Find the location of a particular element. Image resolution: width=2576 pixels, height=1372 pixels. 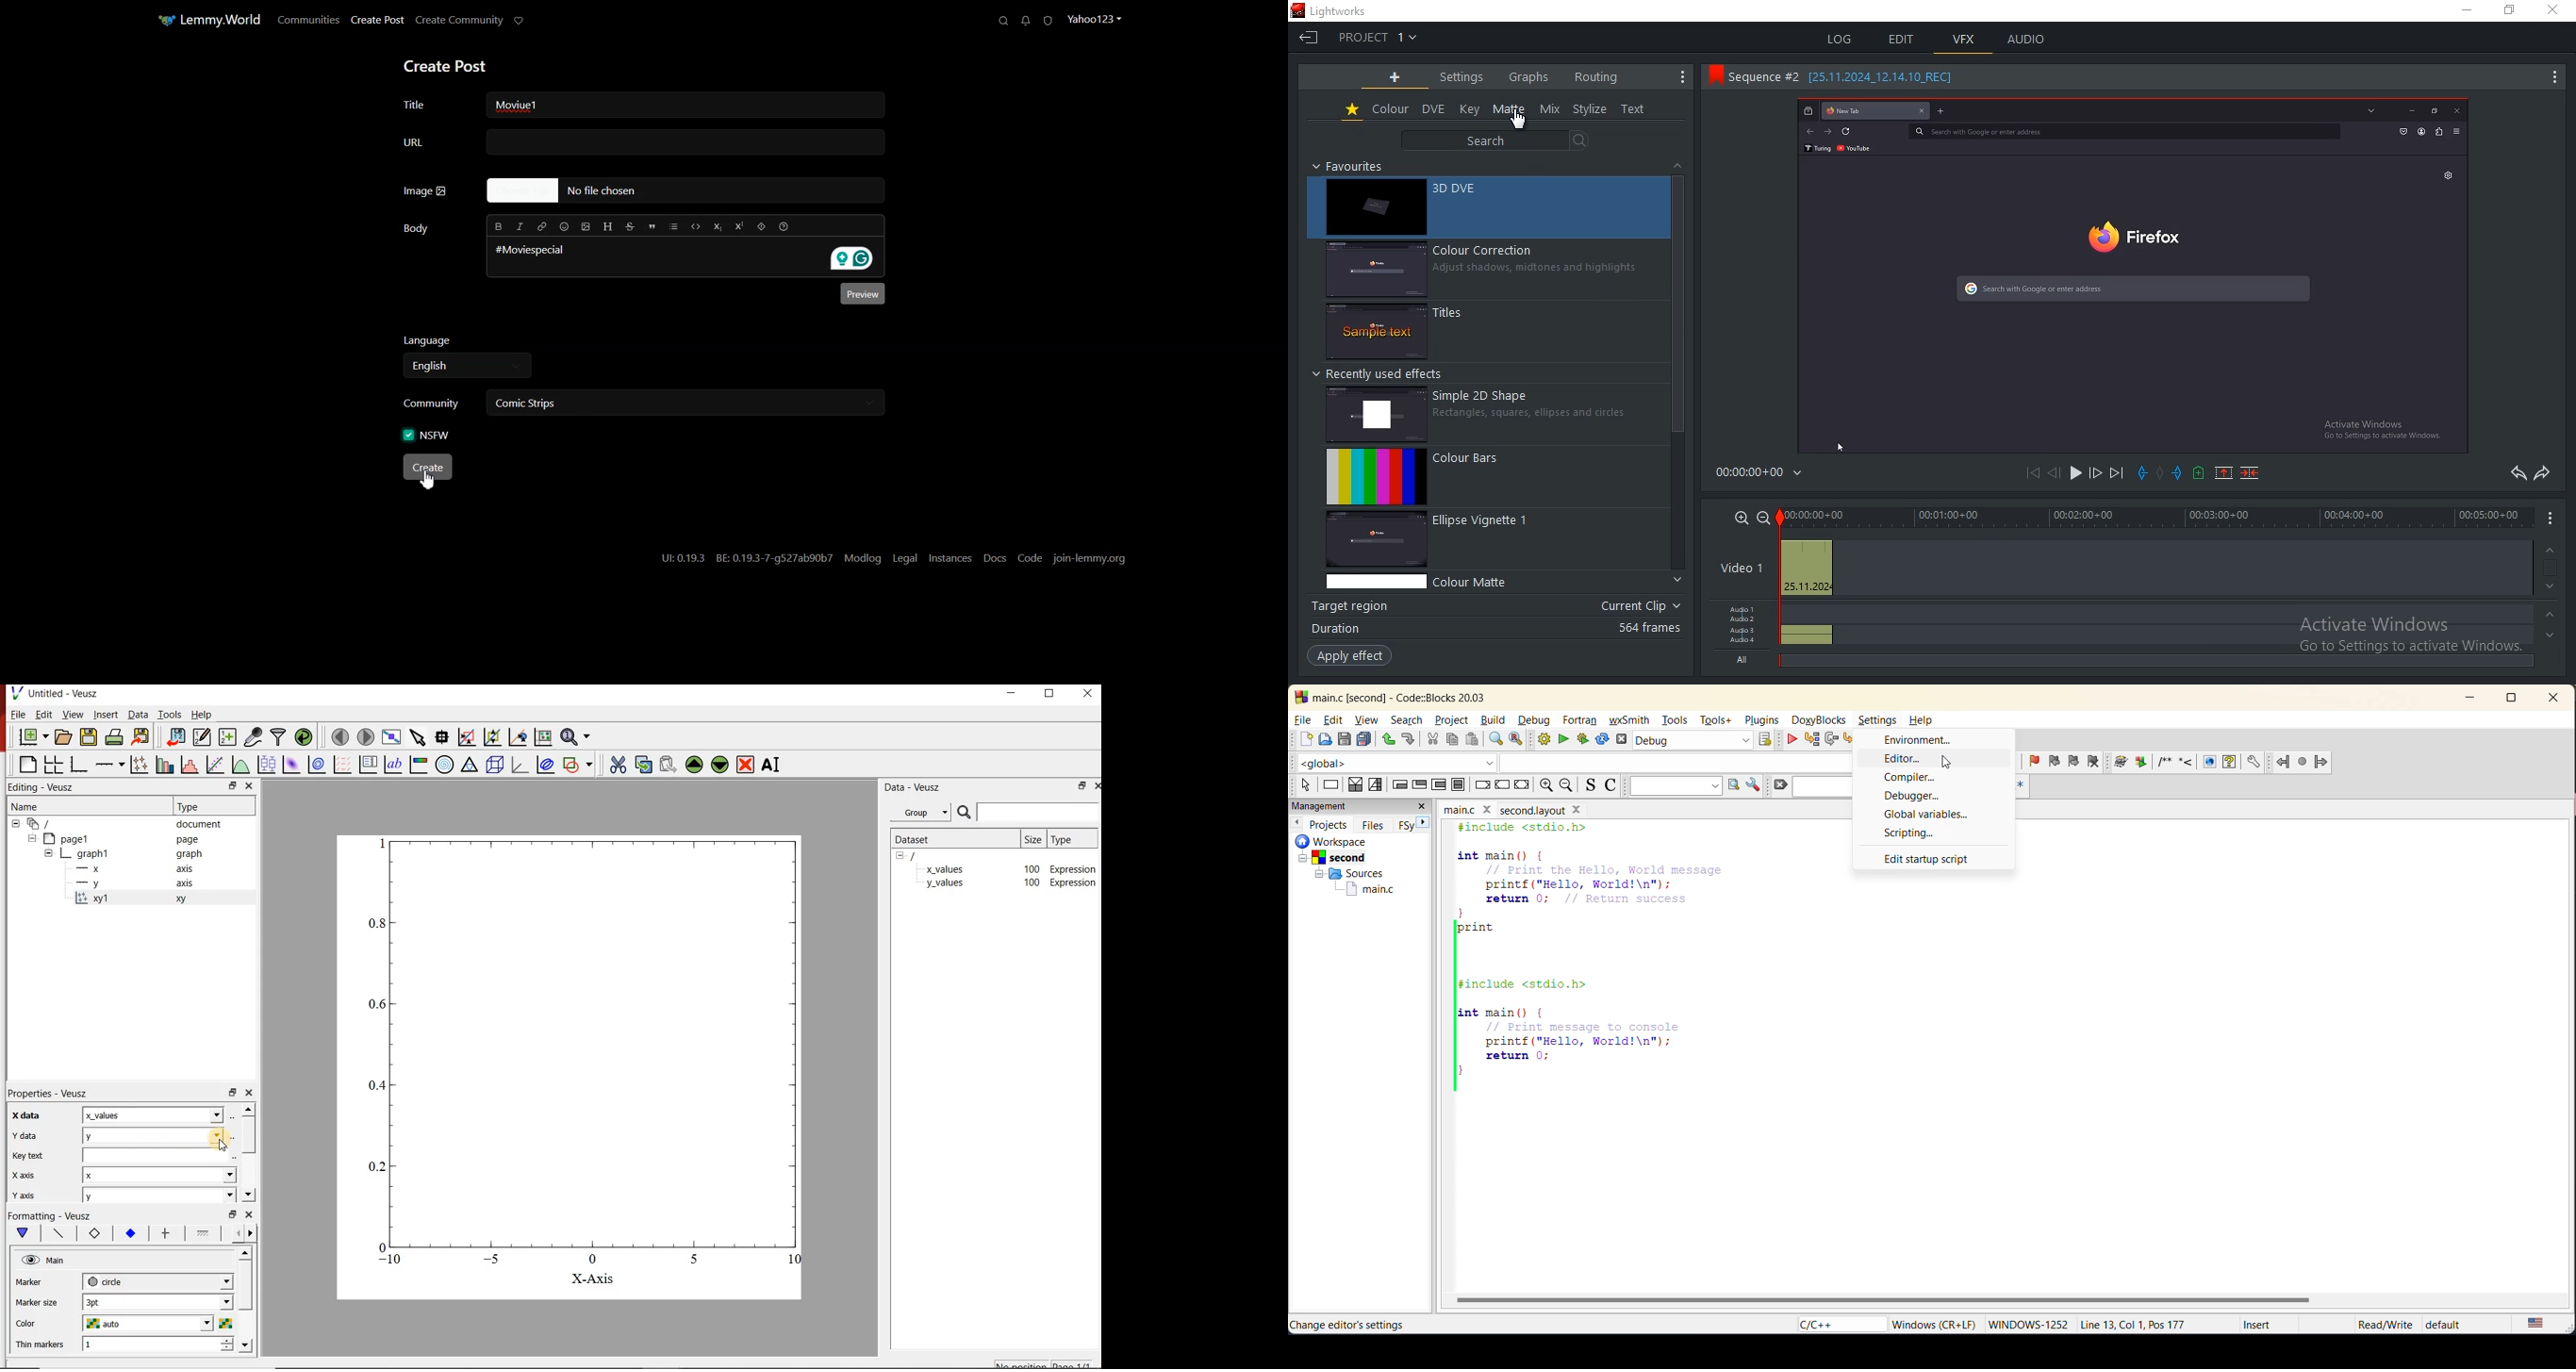

target region is located at coordinates (1494, 607).